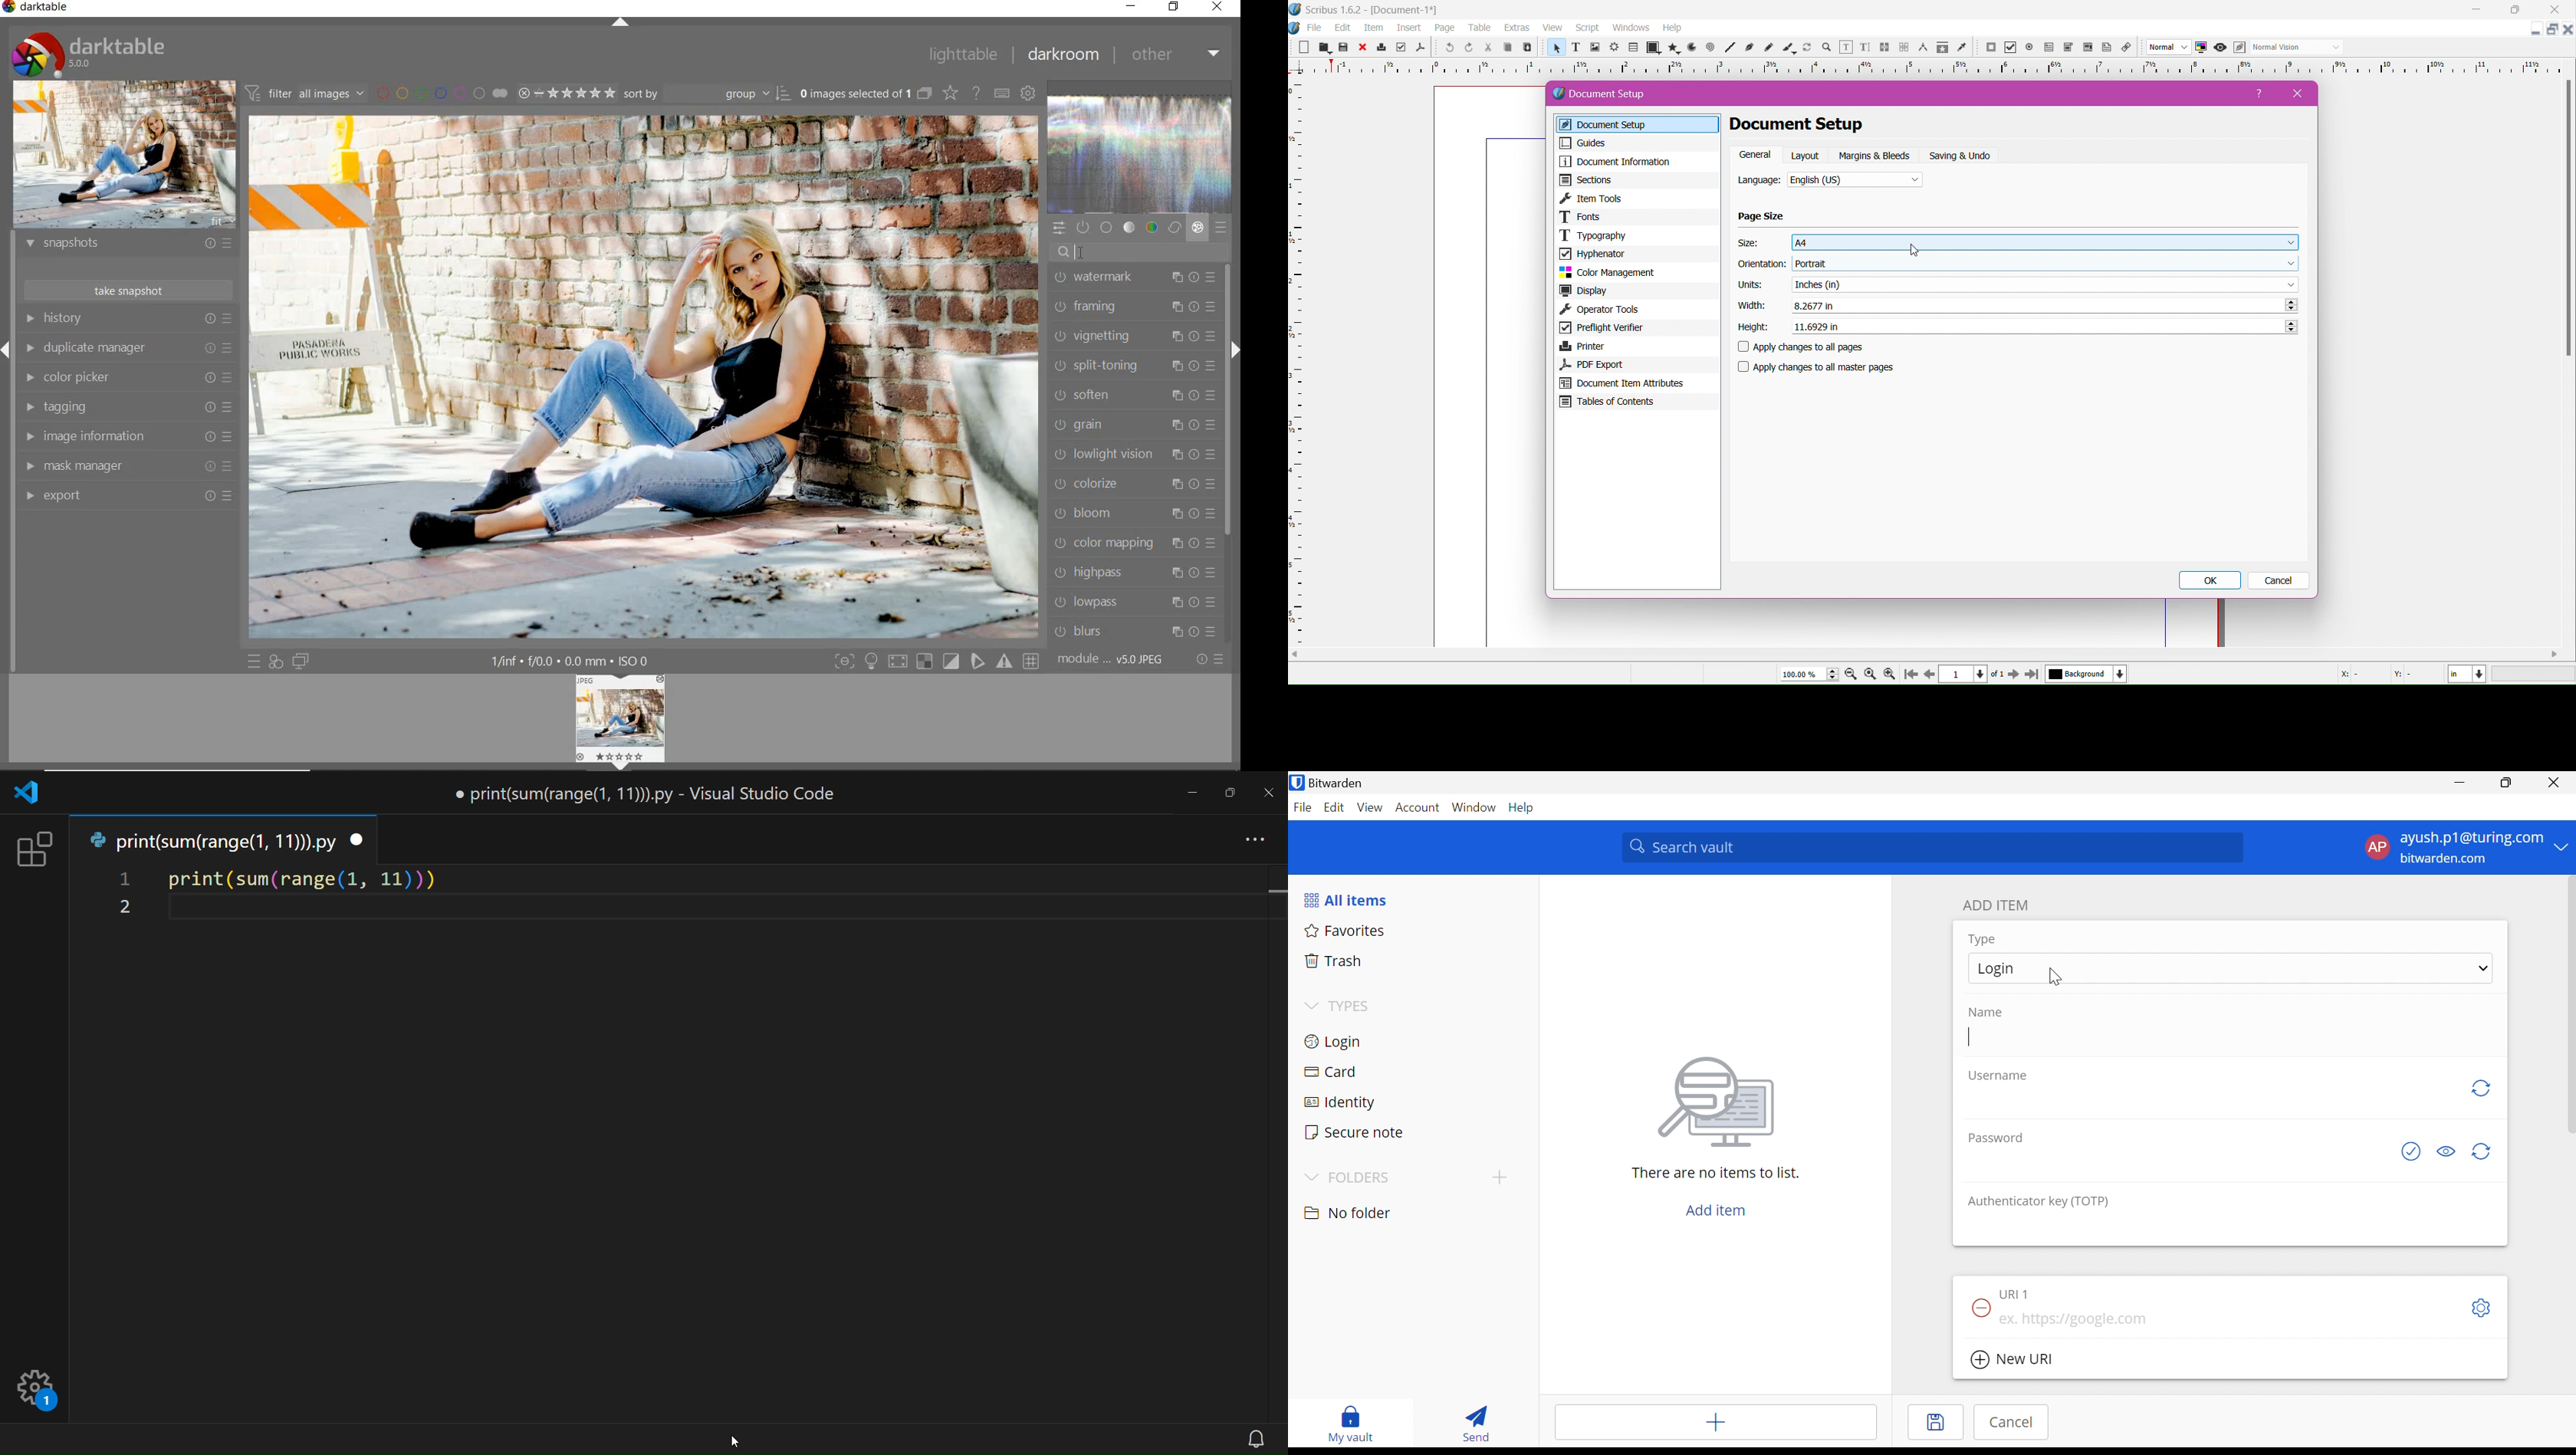  Describe the element at coordinates (1198, 230) in the screenshot. I see `effect` at that location.